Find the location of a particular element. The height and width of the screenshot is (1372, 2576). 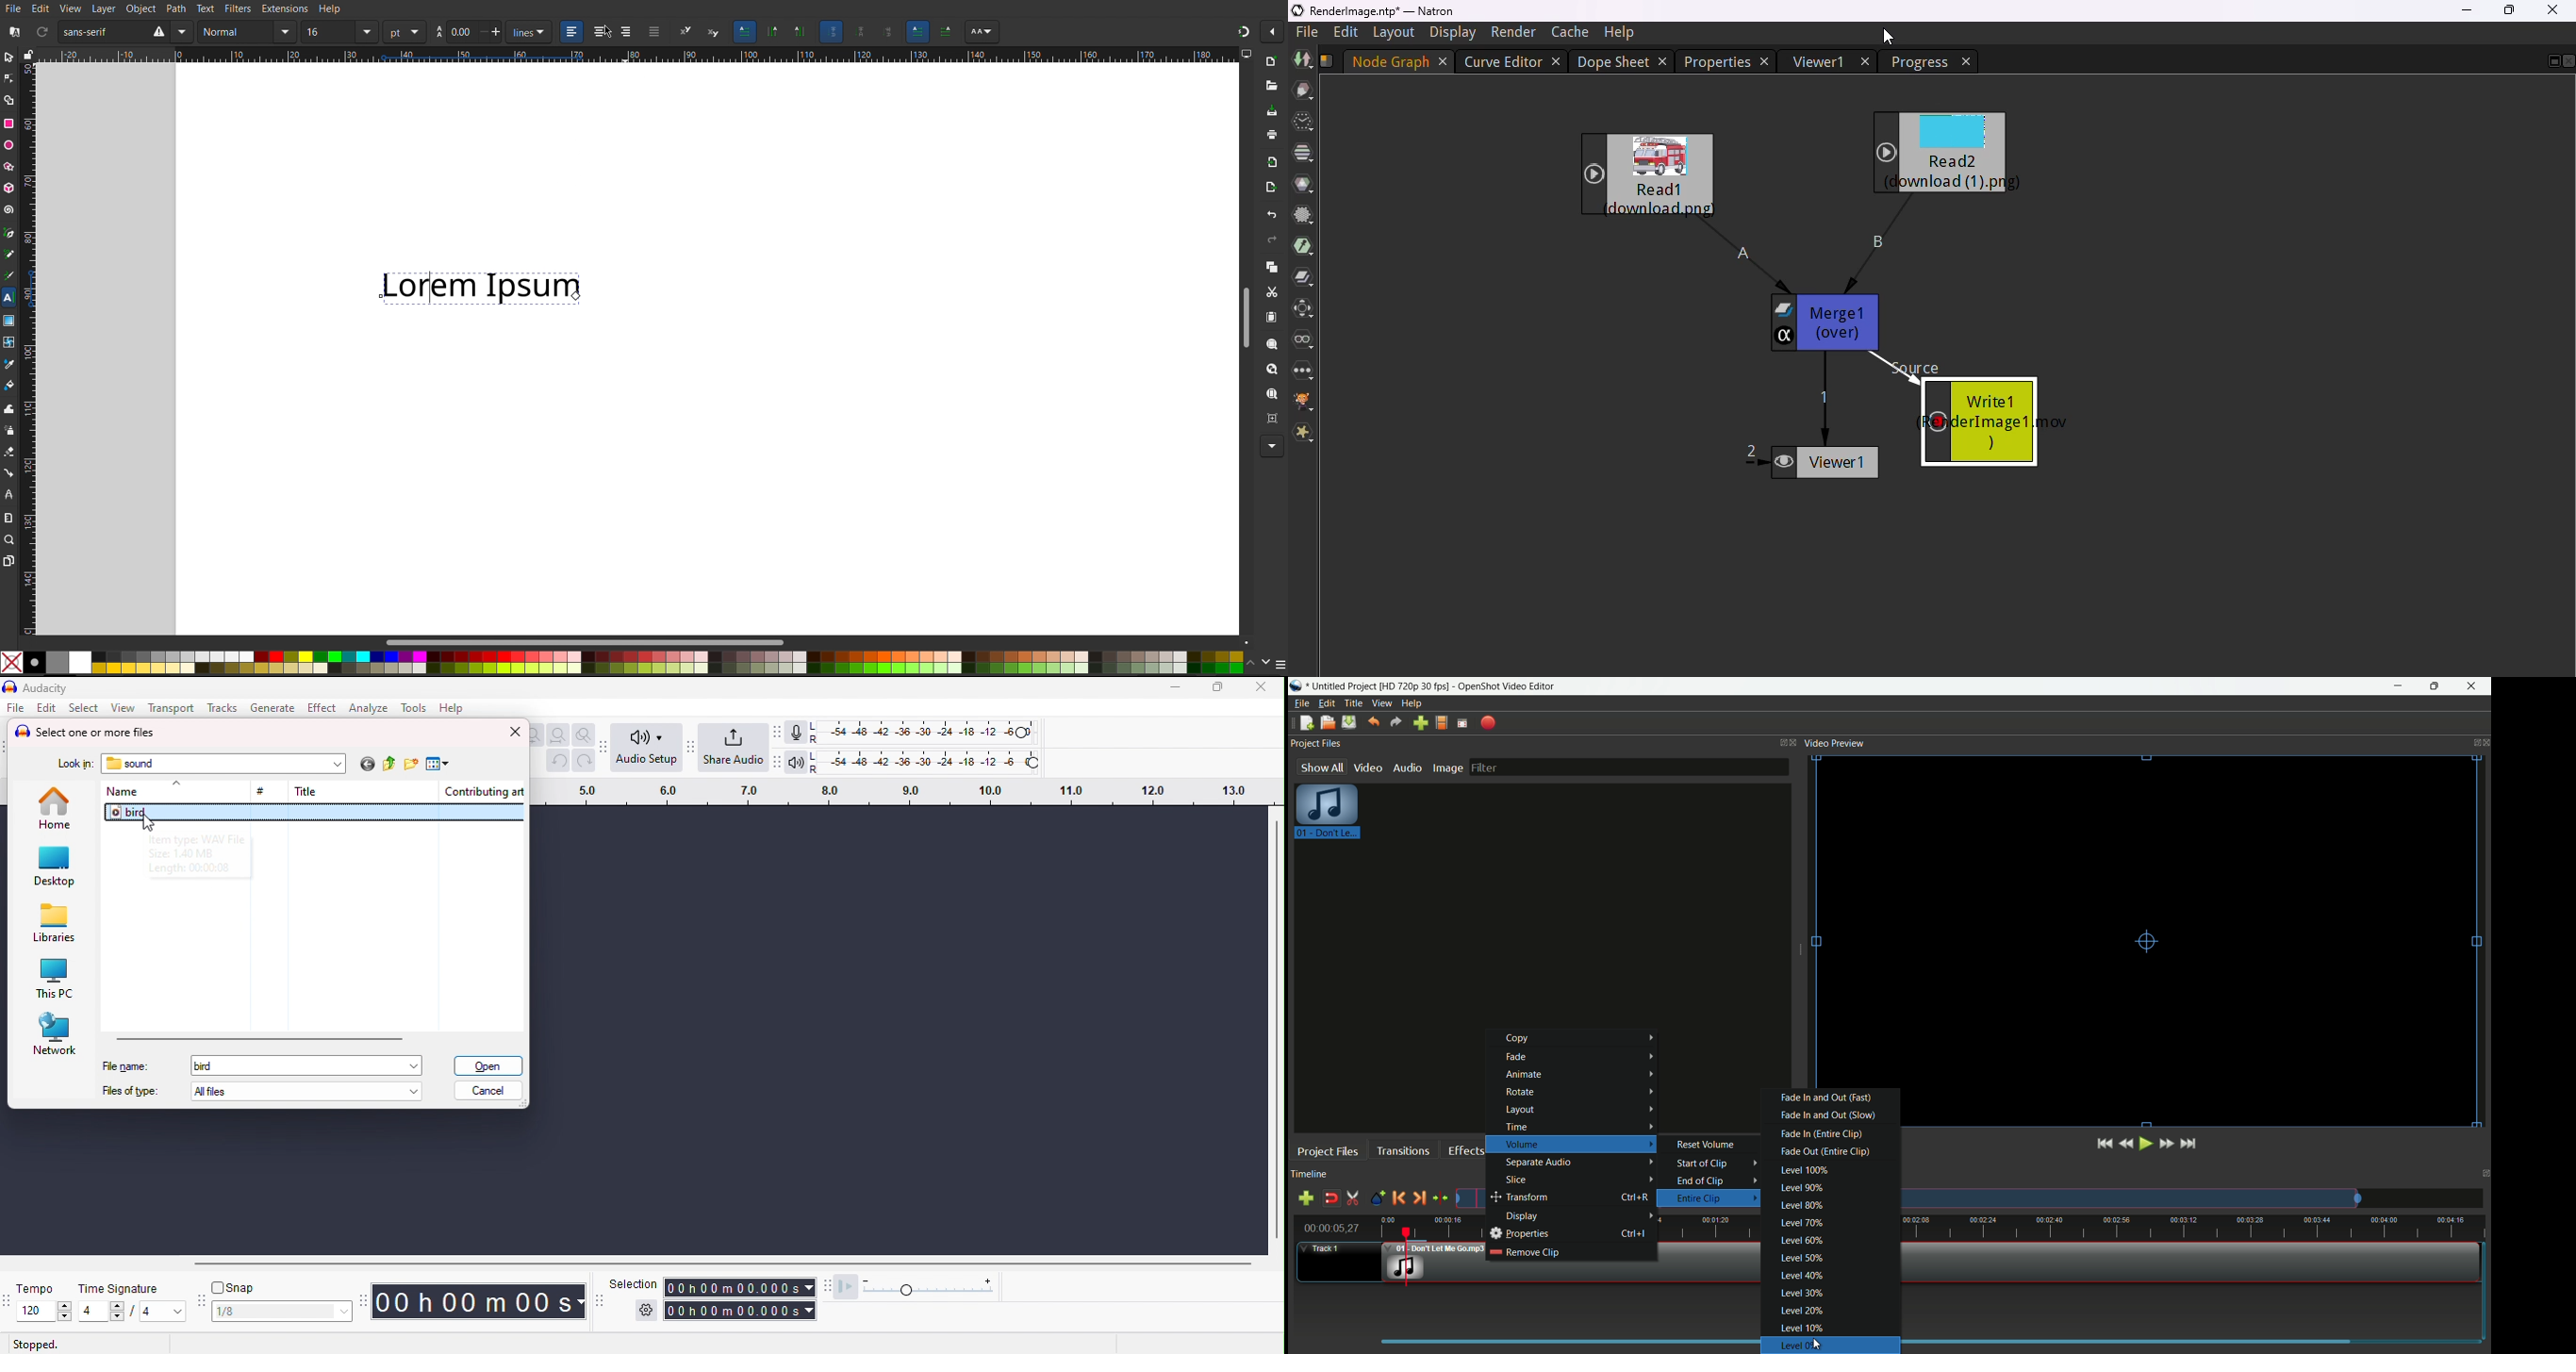

Font Size is located at coordinates (341, 30).